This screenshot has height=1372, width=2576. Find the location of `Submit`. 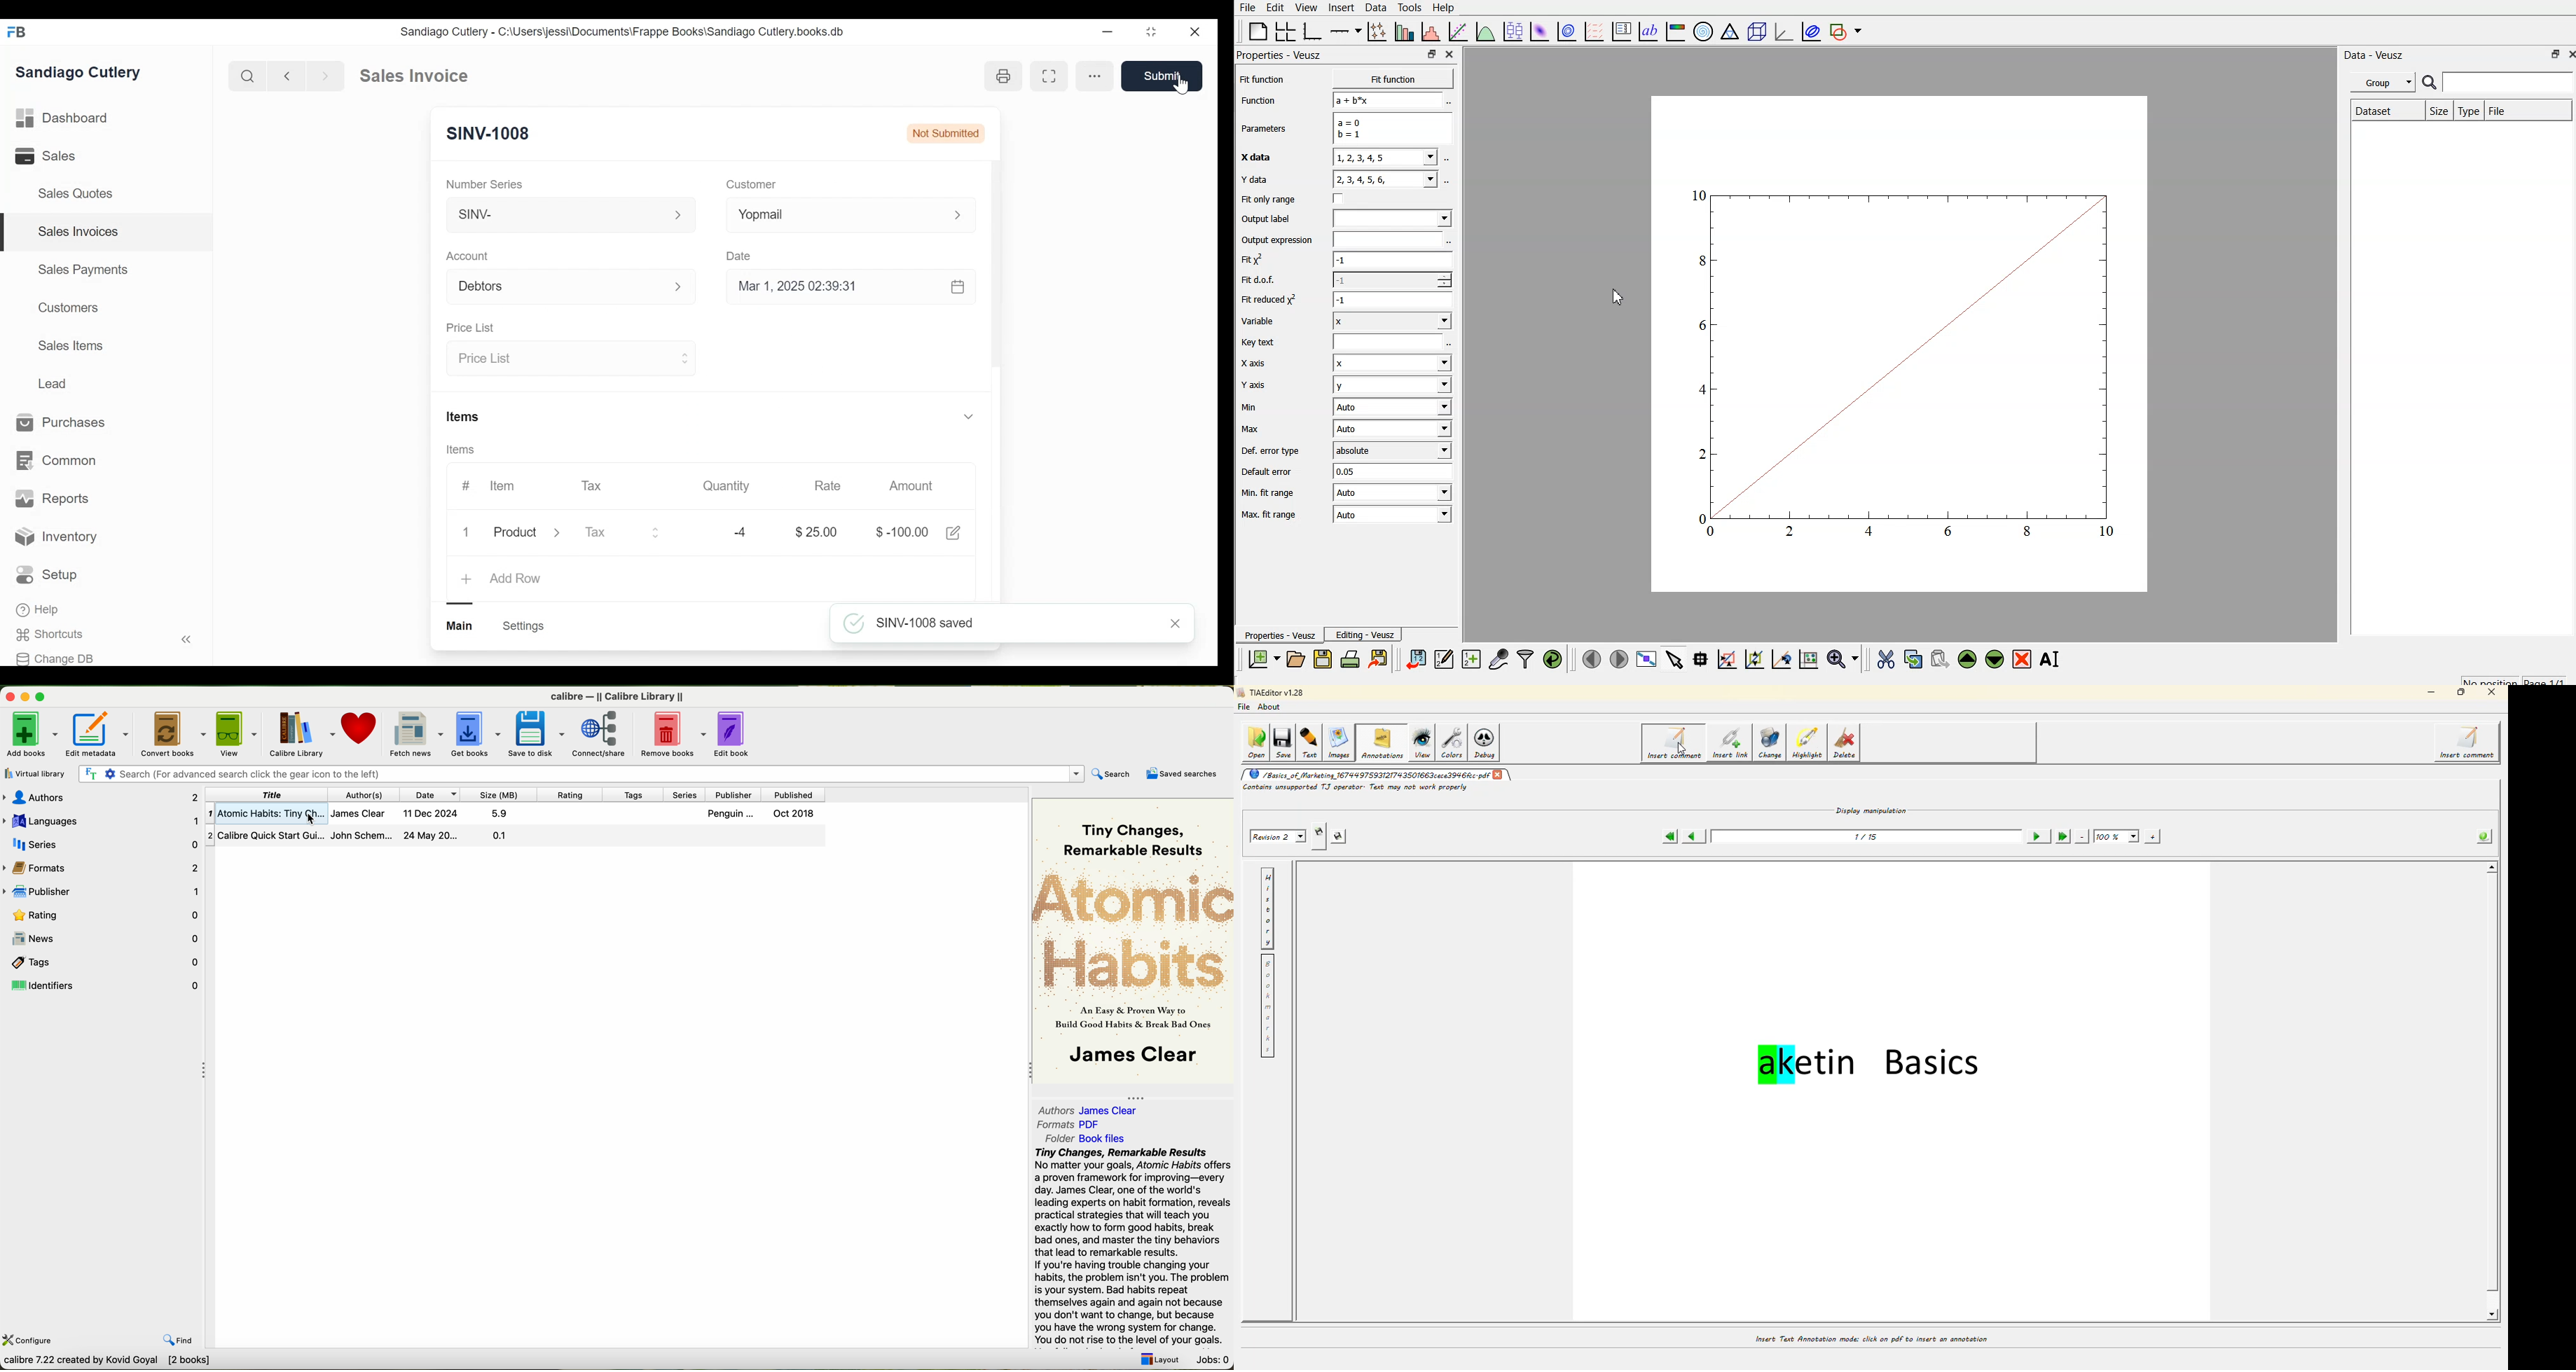

Submit is located at coordinates (1162, 76).